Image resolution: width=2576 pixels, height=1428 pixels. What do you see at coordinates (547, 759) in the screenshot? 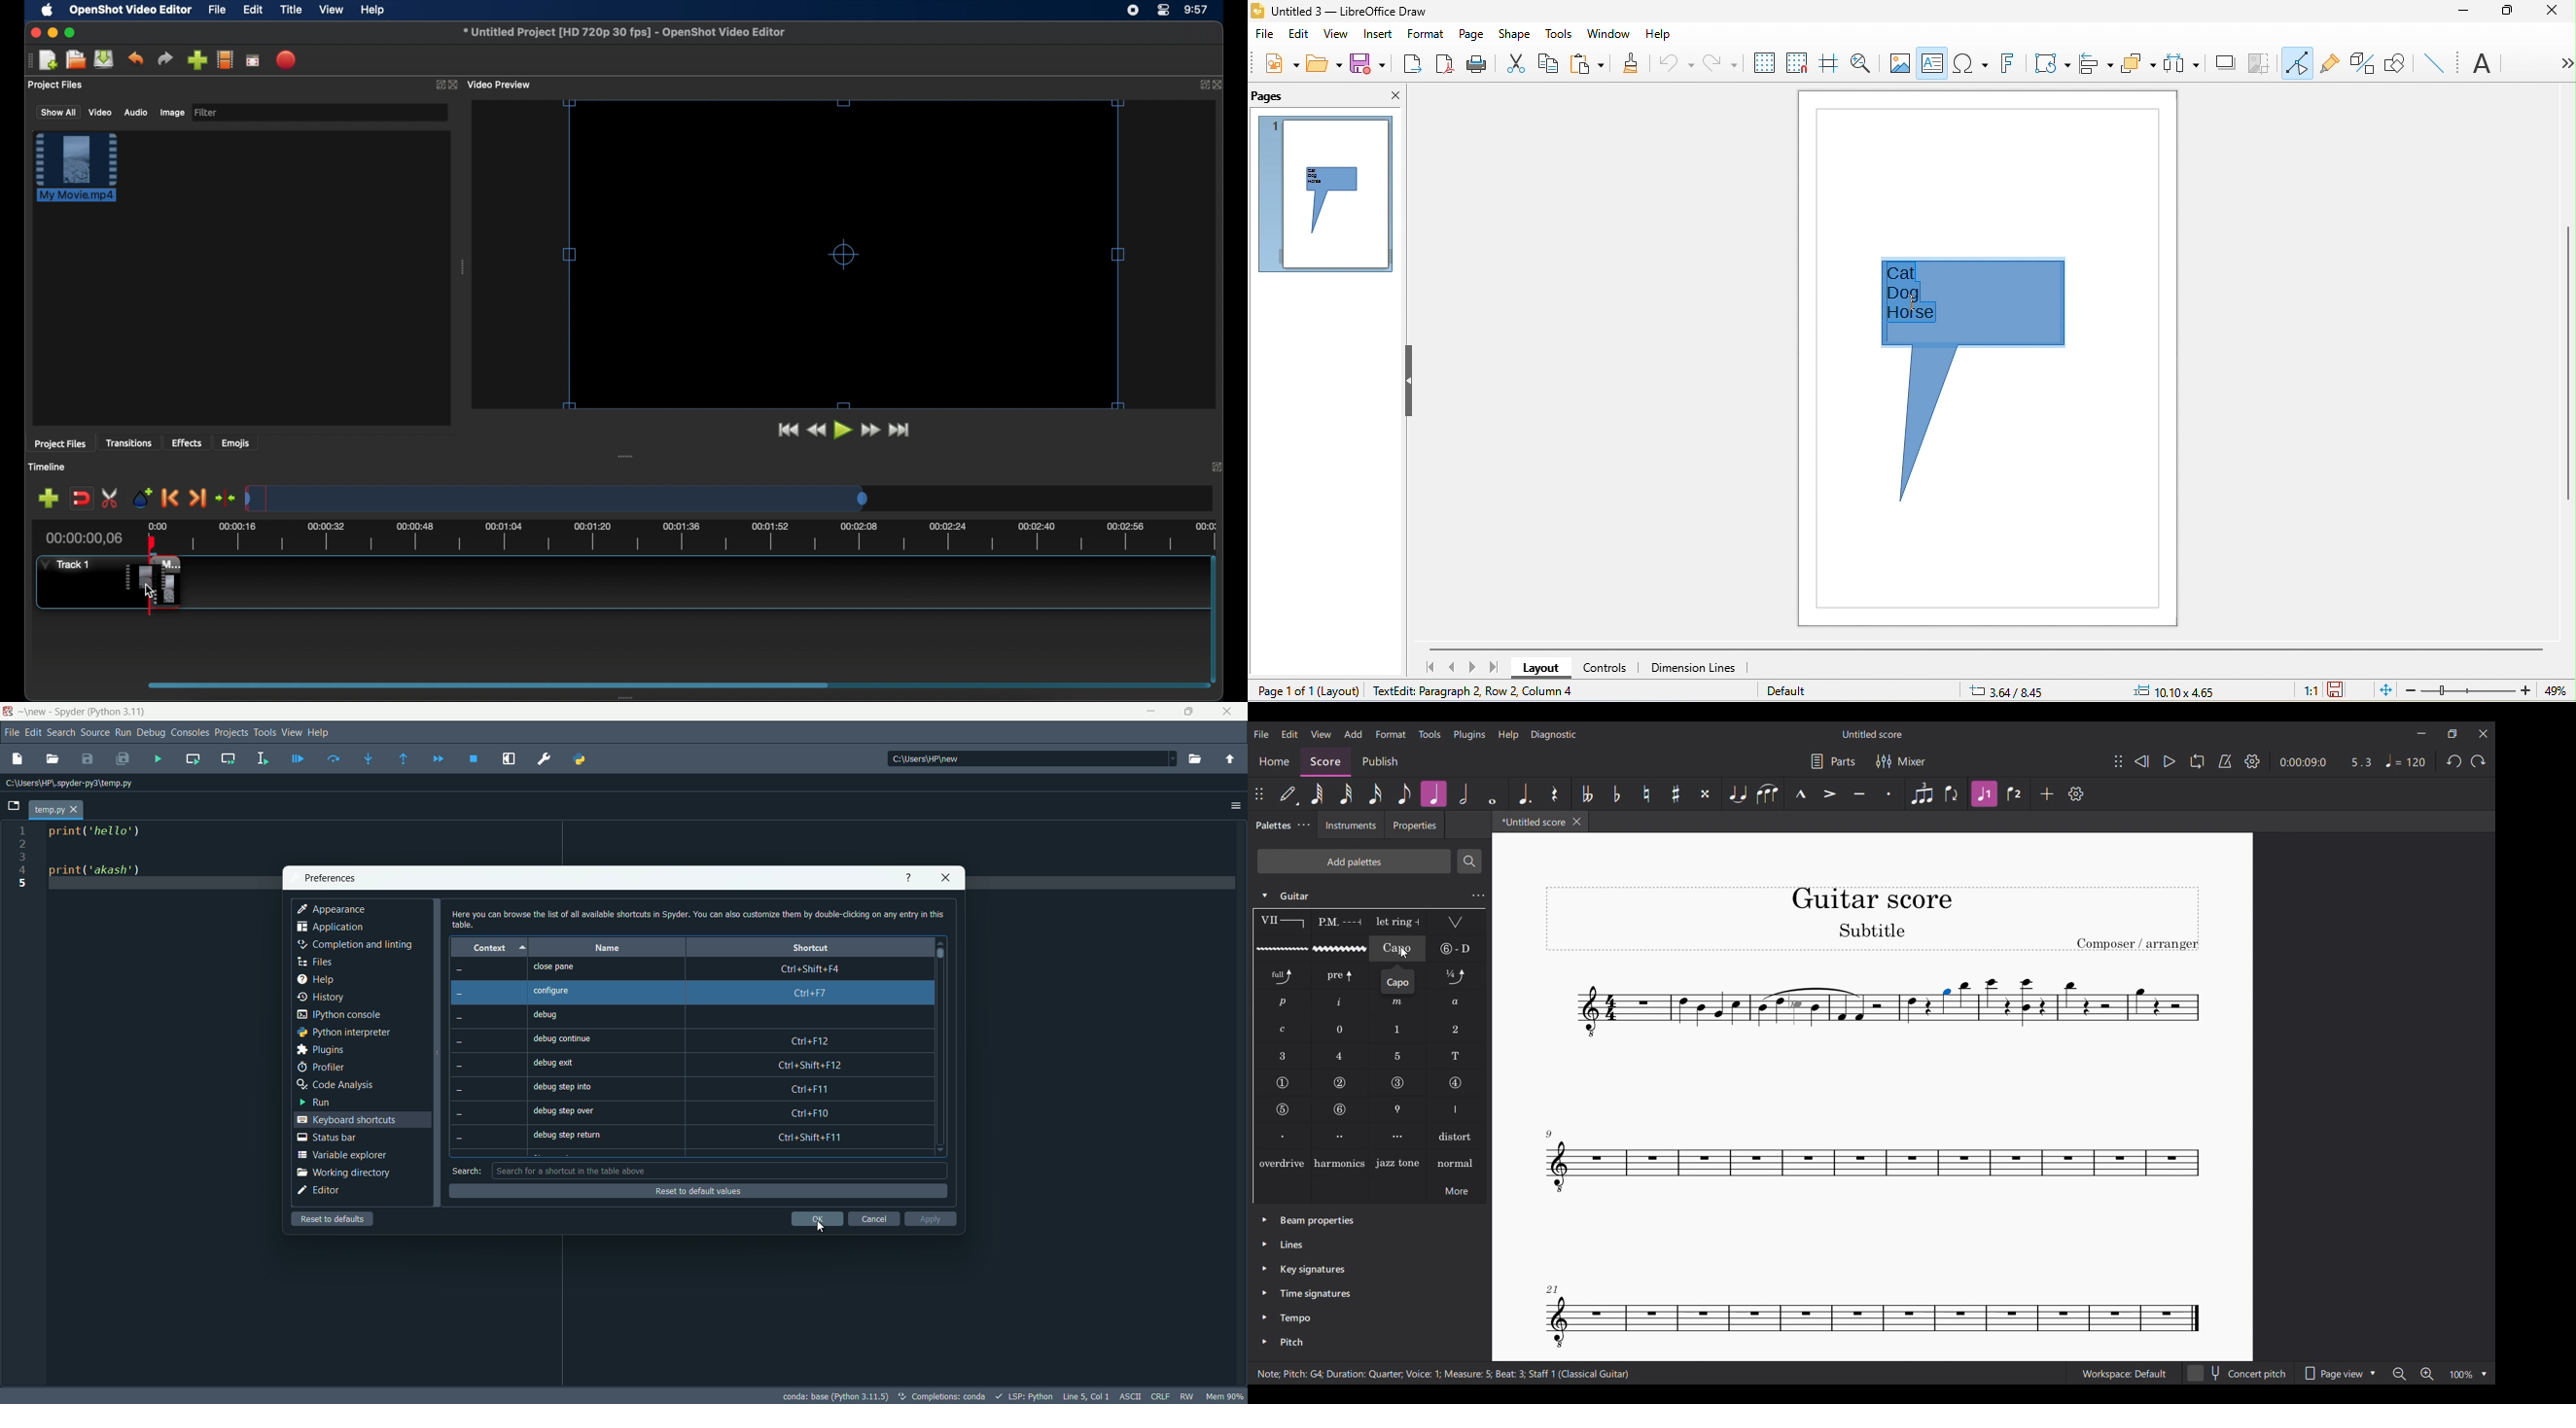
I see `preferences` at bounding box center [547, 759].